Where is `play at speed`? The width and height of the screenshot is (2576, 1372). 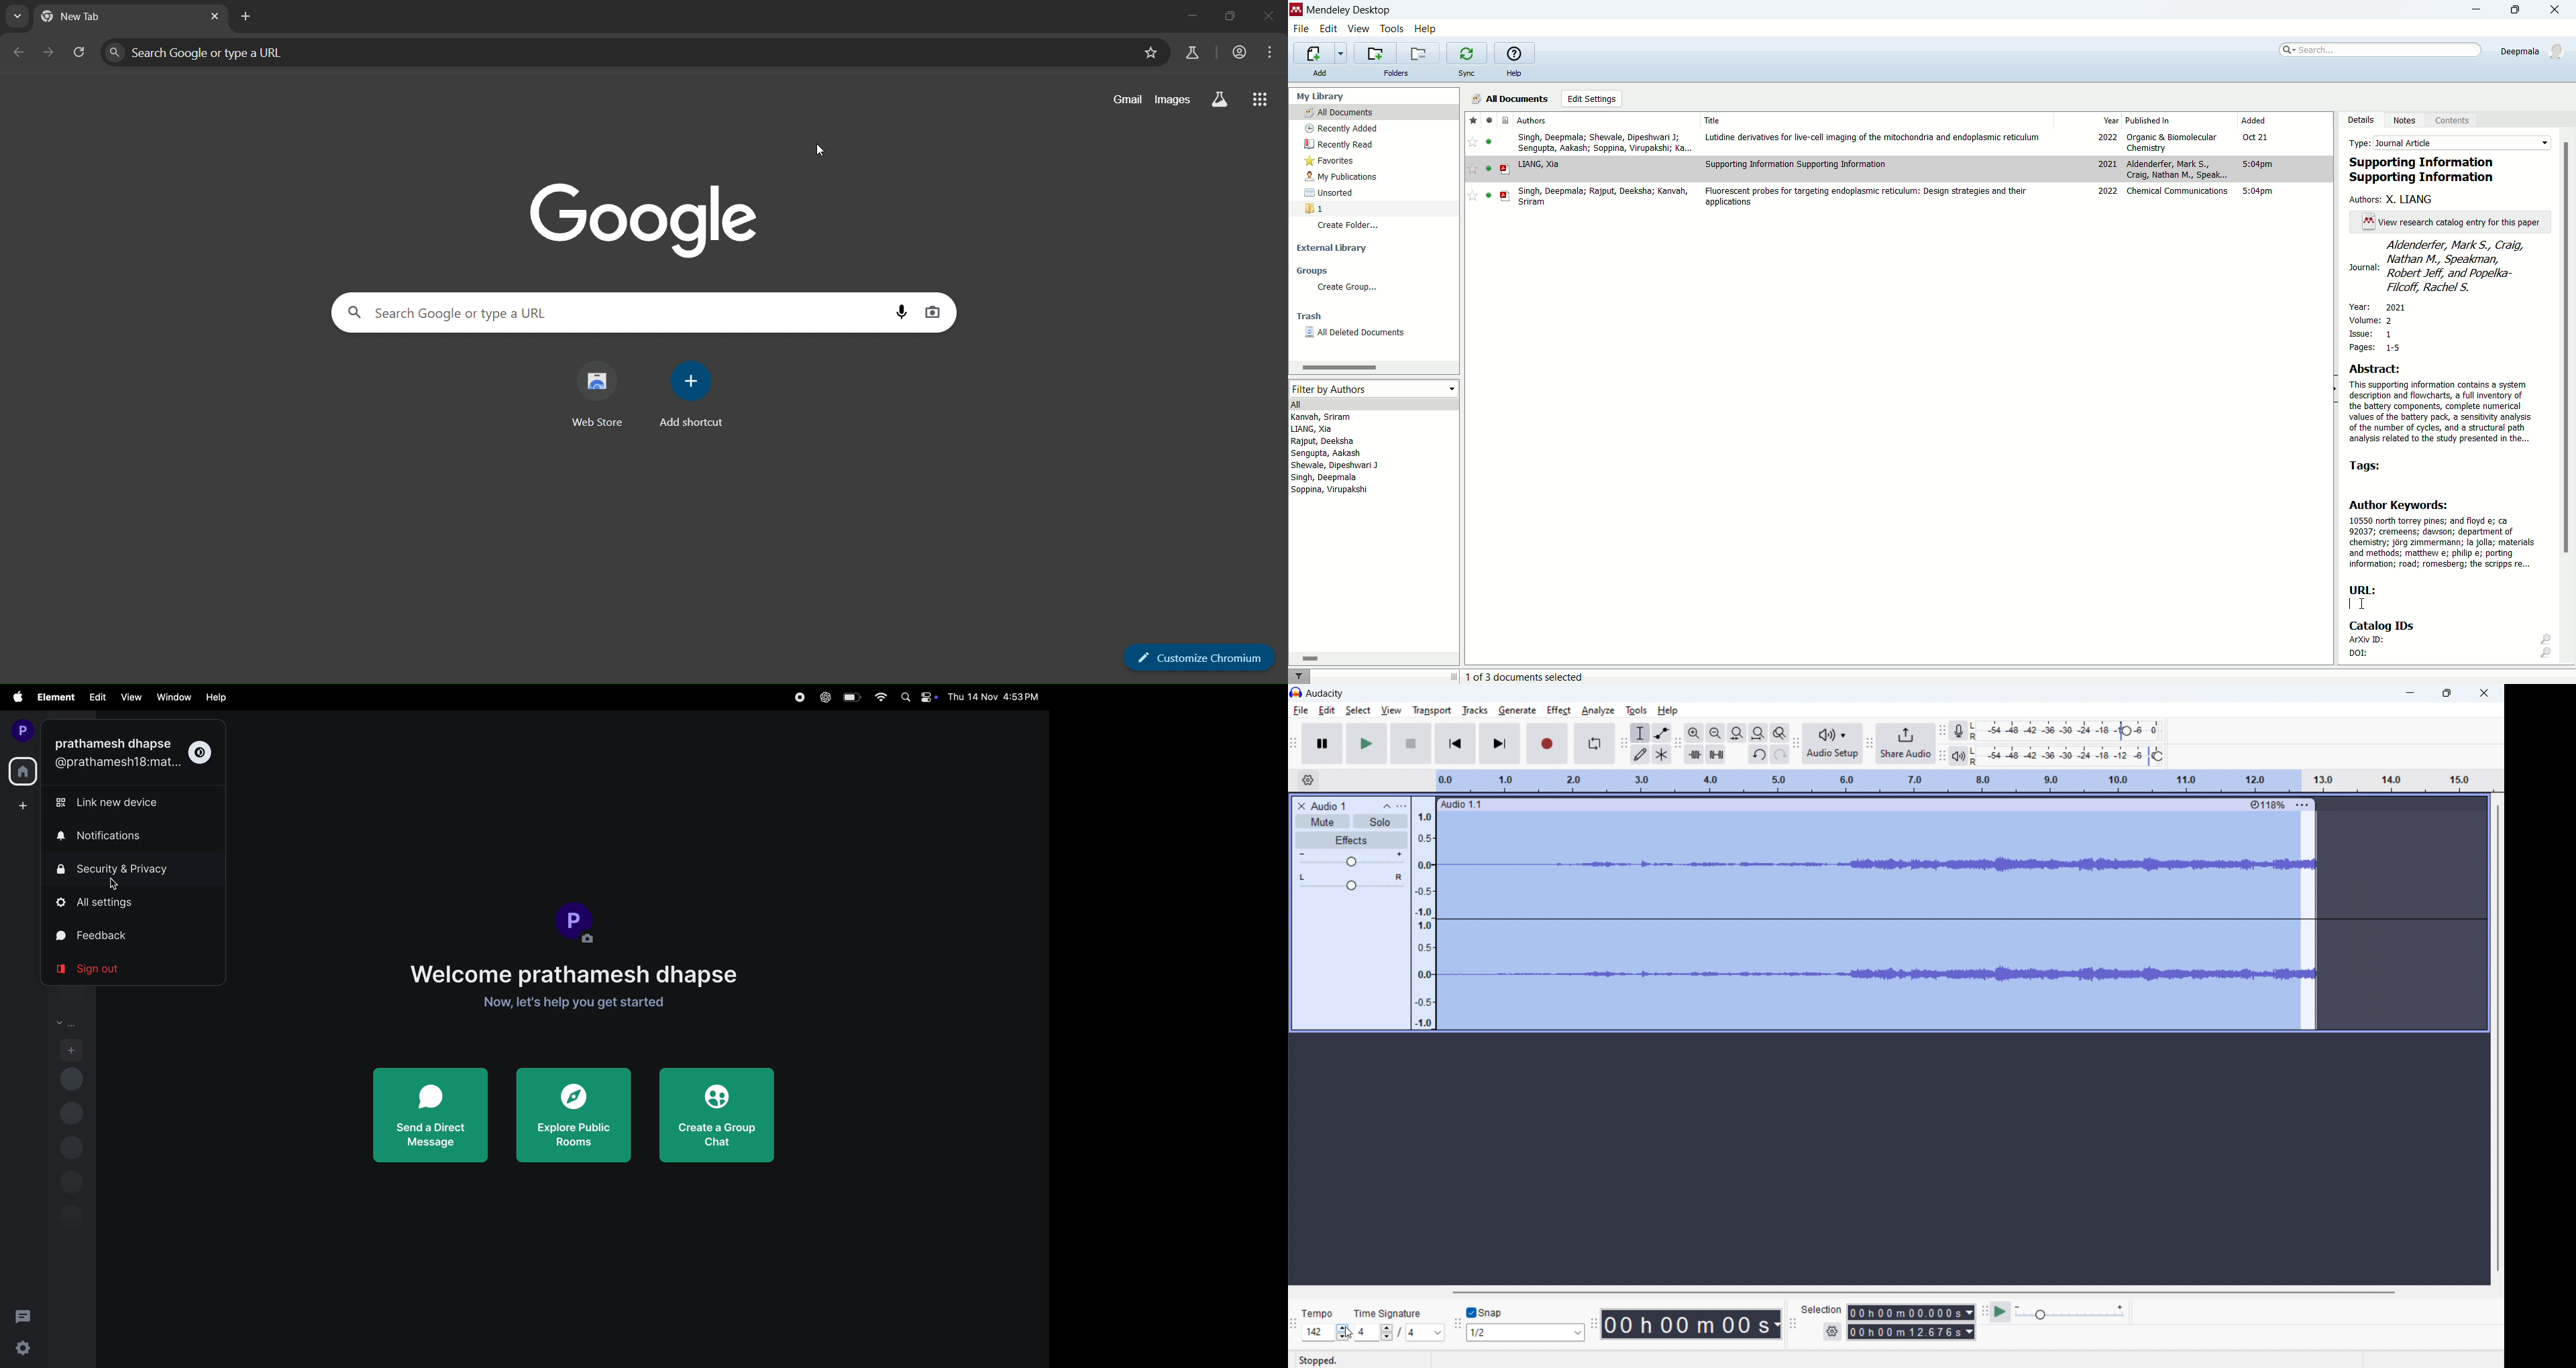
play at speed is located at coordinates (2000, 1312).